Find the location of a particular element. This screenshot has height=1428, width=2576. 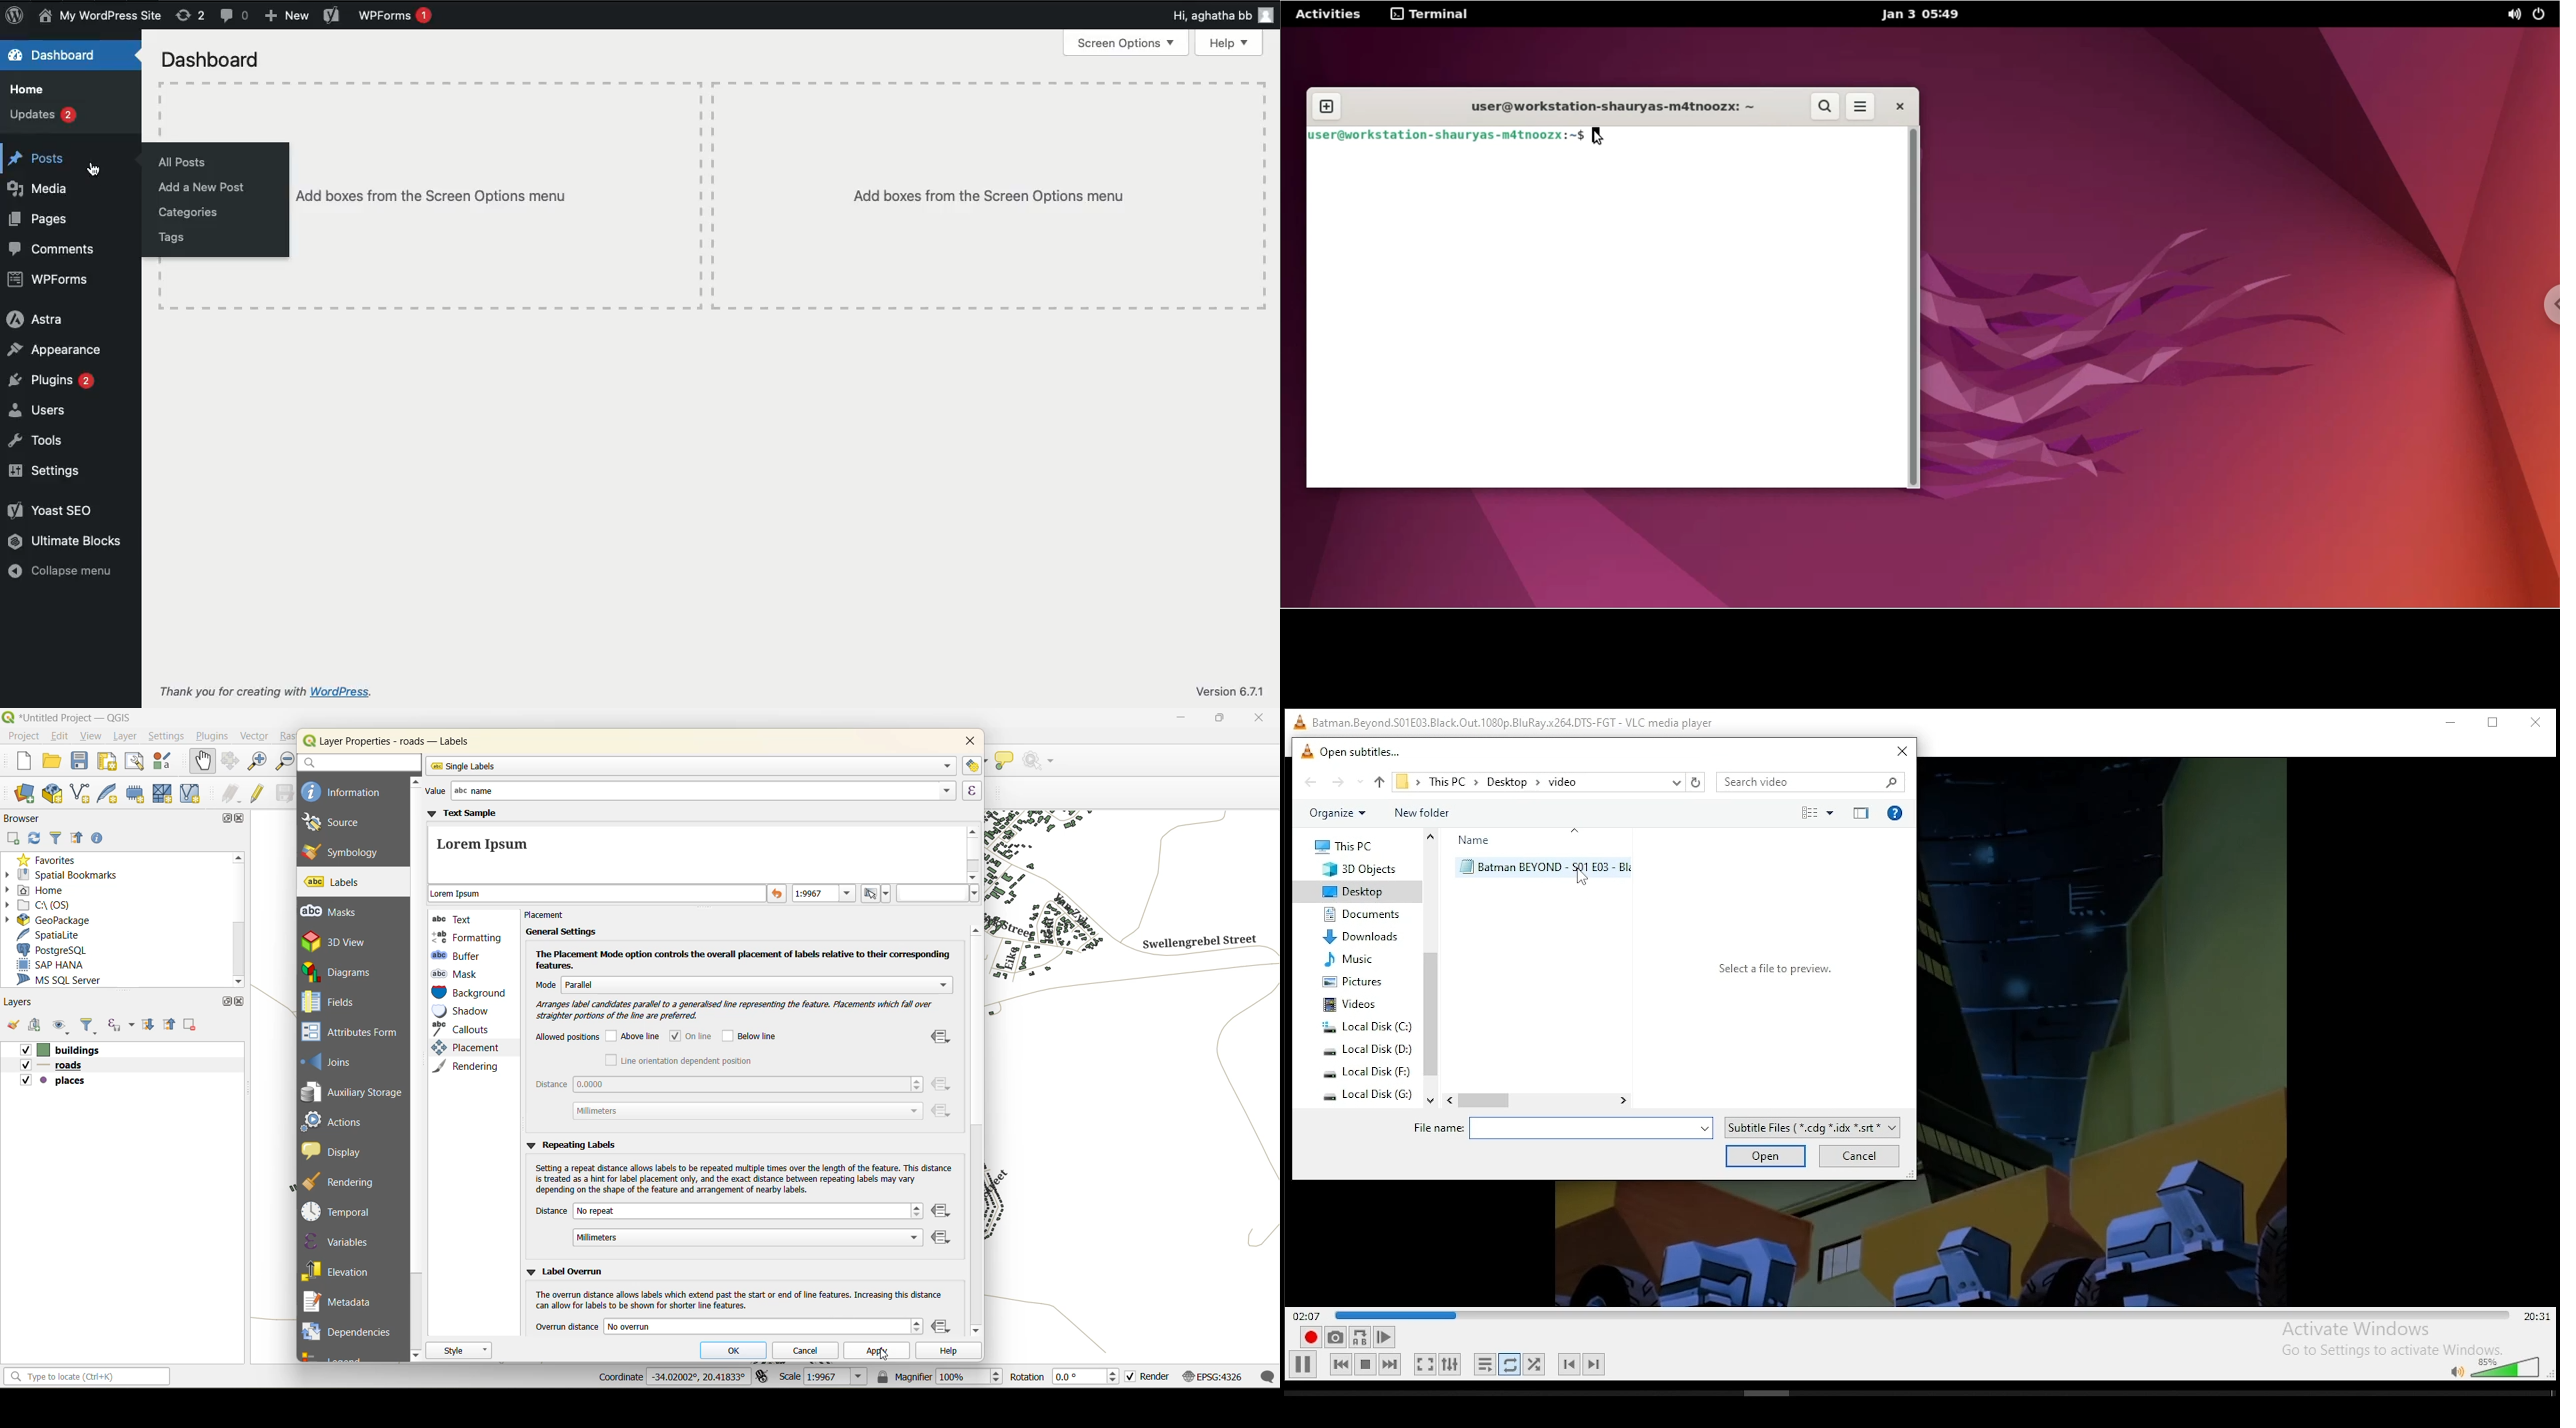

Revisions is located at coordinates (191, 15).